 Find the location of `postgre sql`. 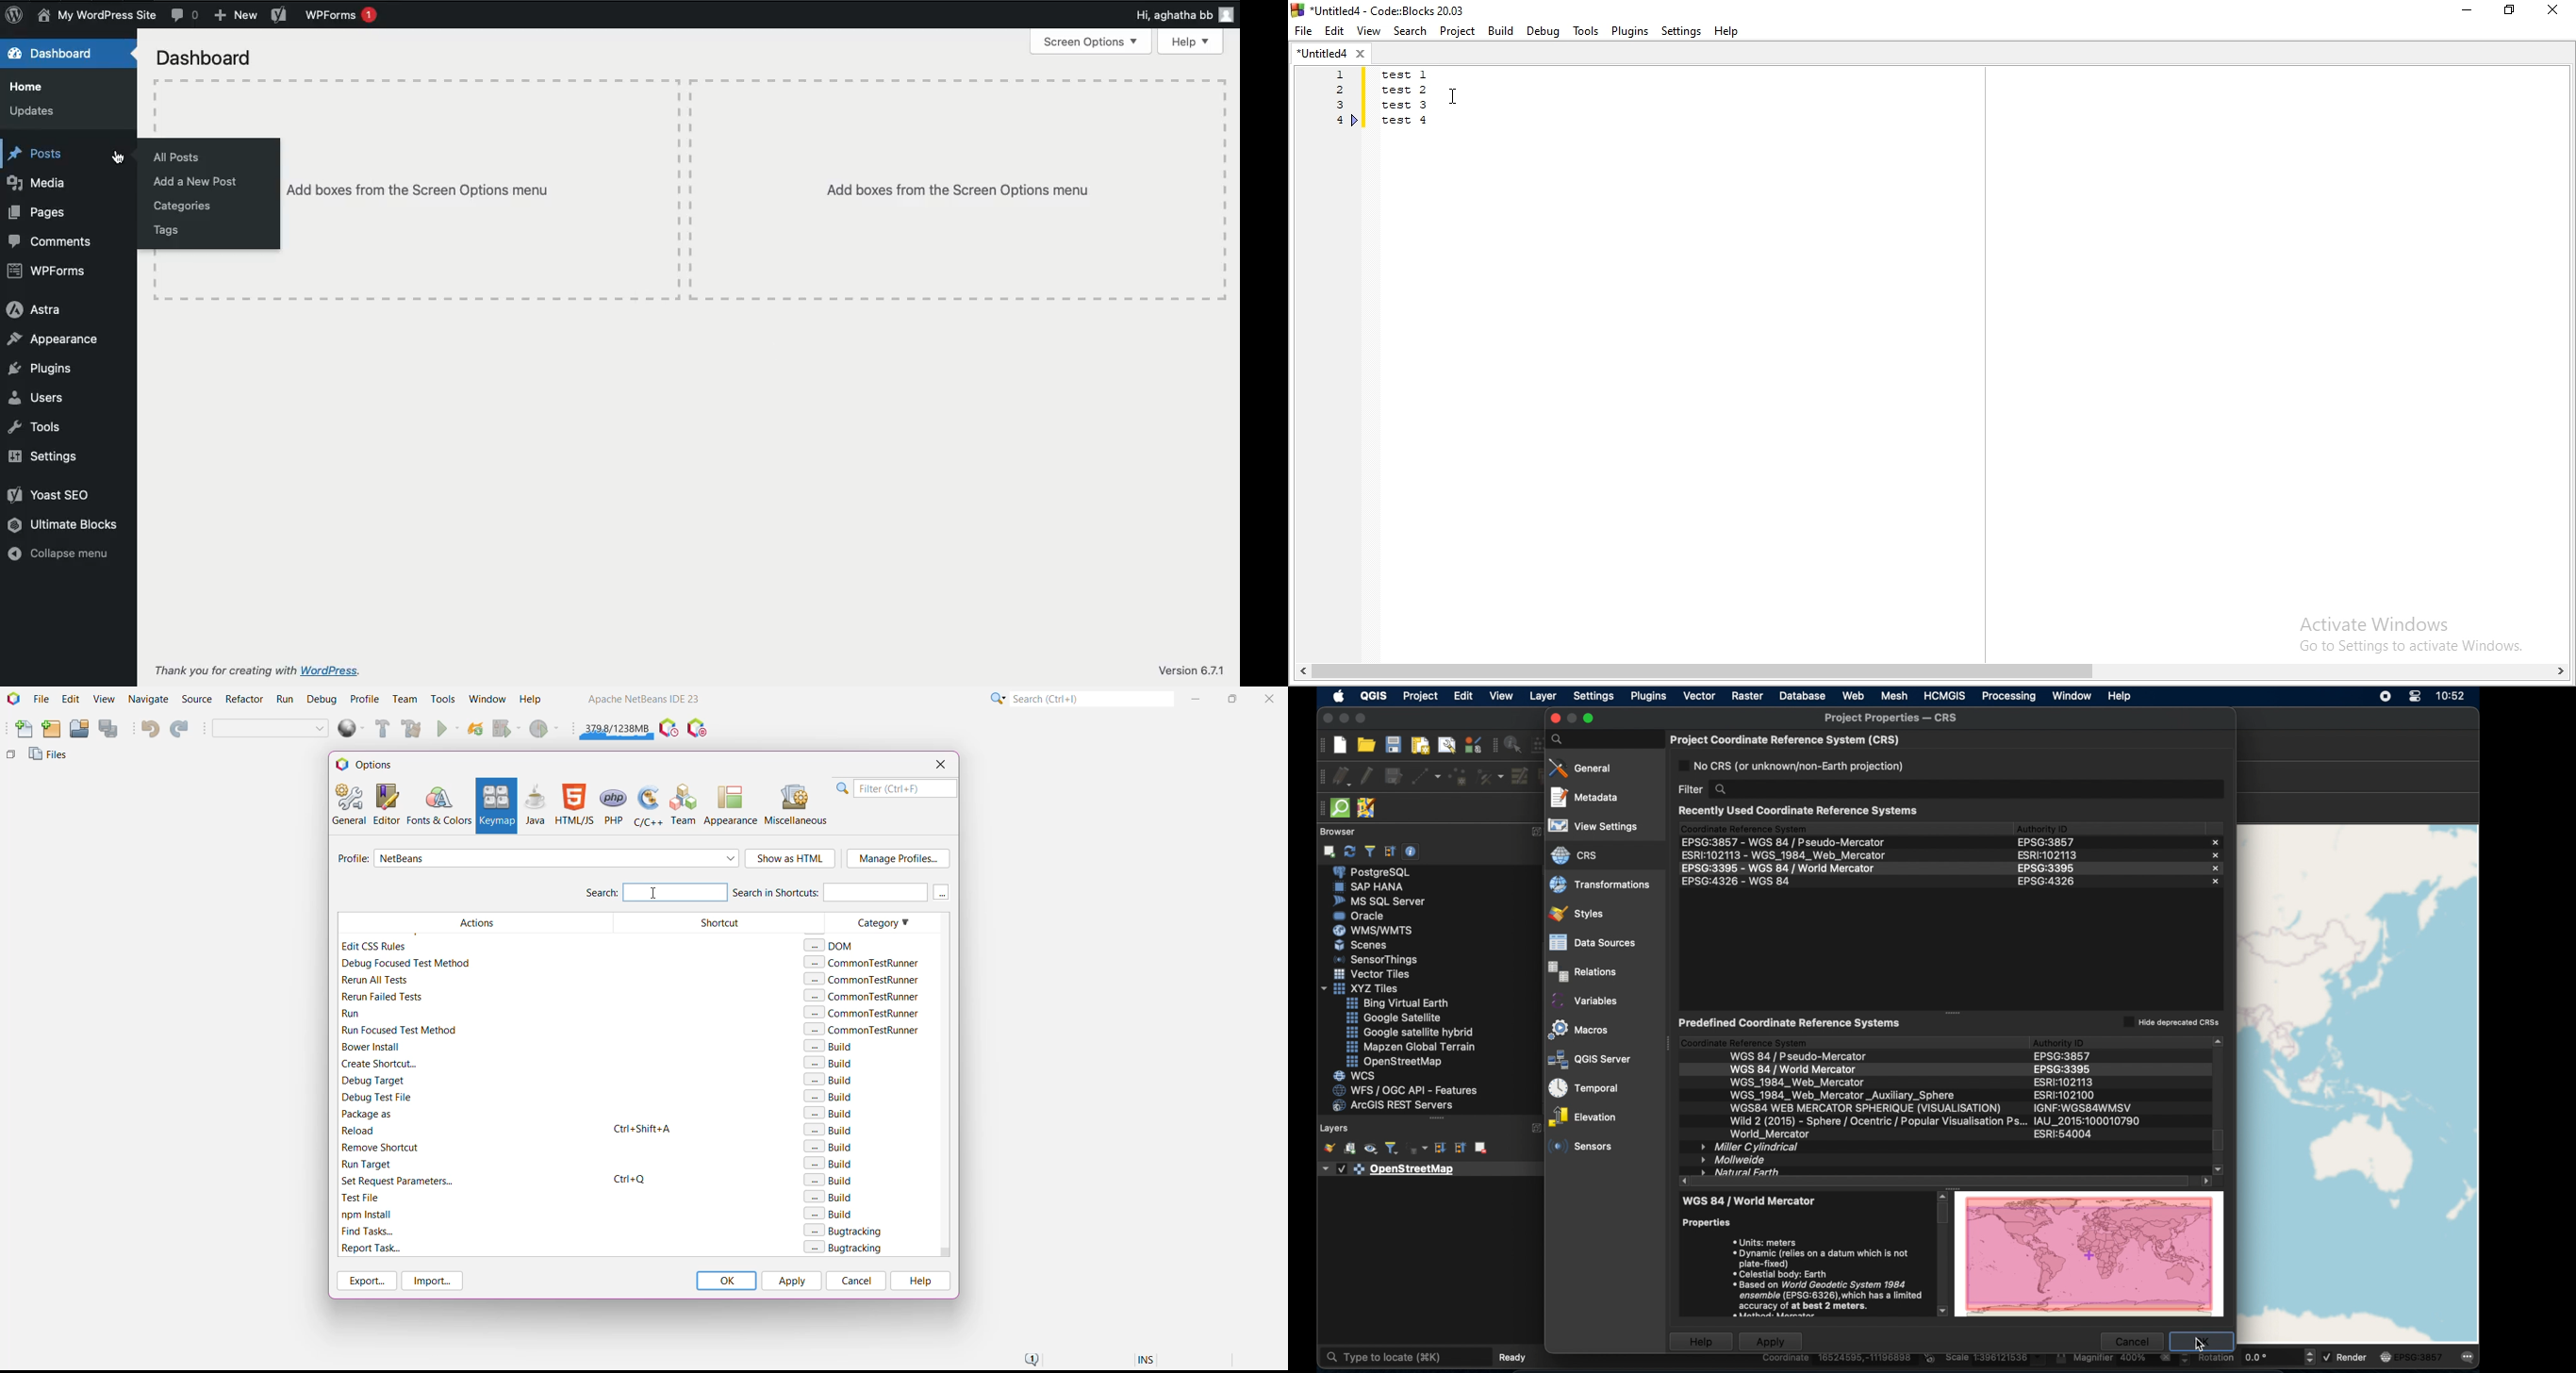

postgre sql is located at coordinates (1385, 872).